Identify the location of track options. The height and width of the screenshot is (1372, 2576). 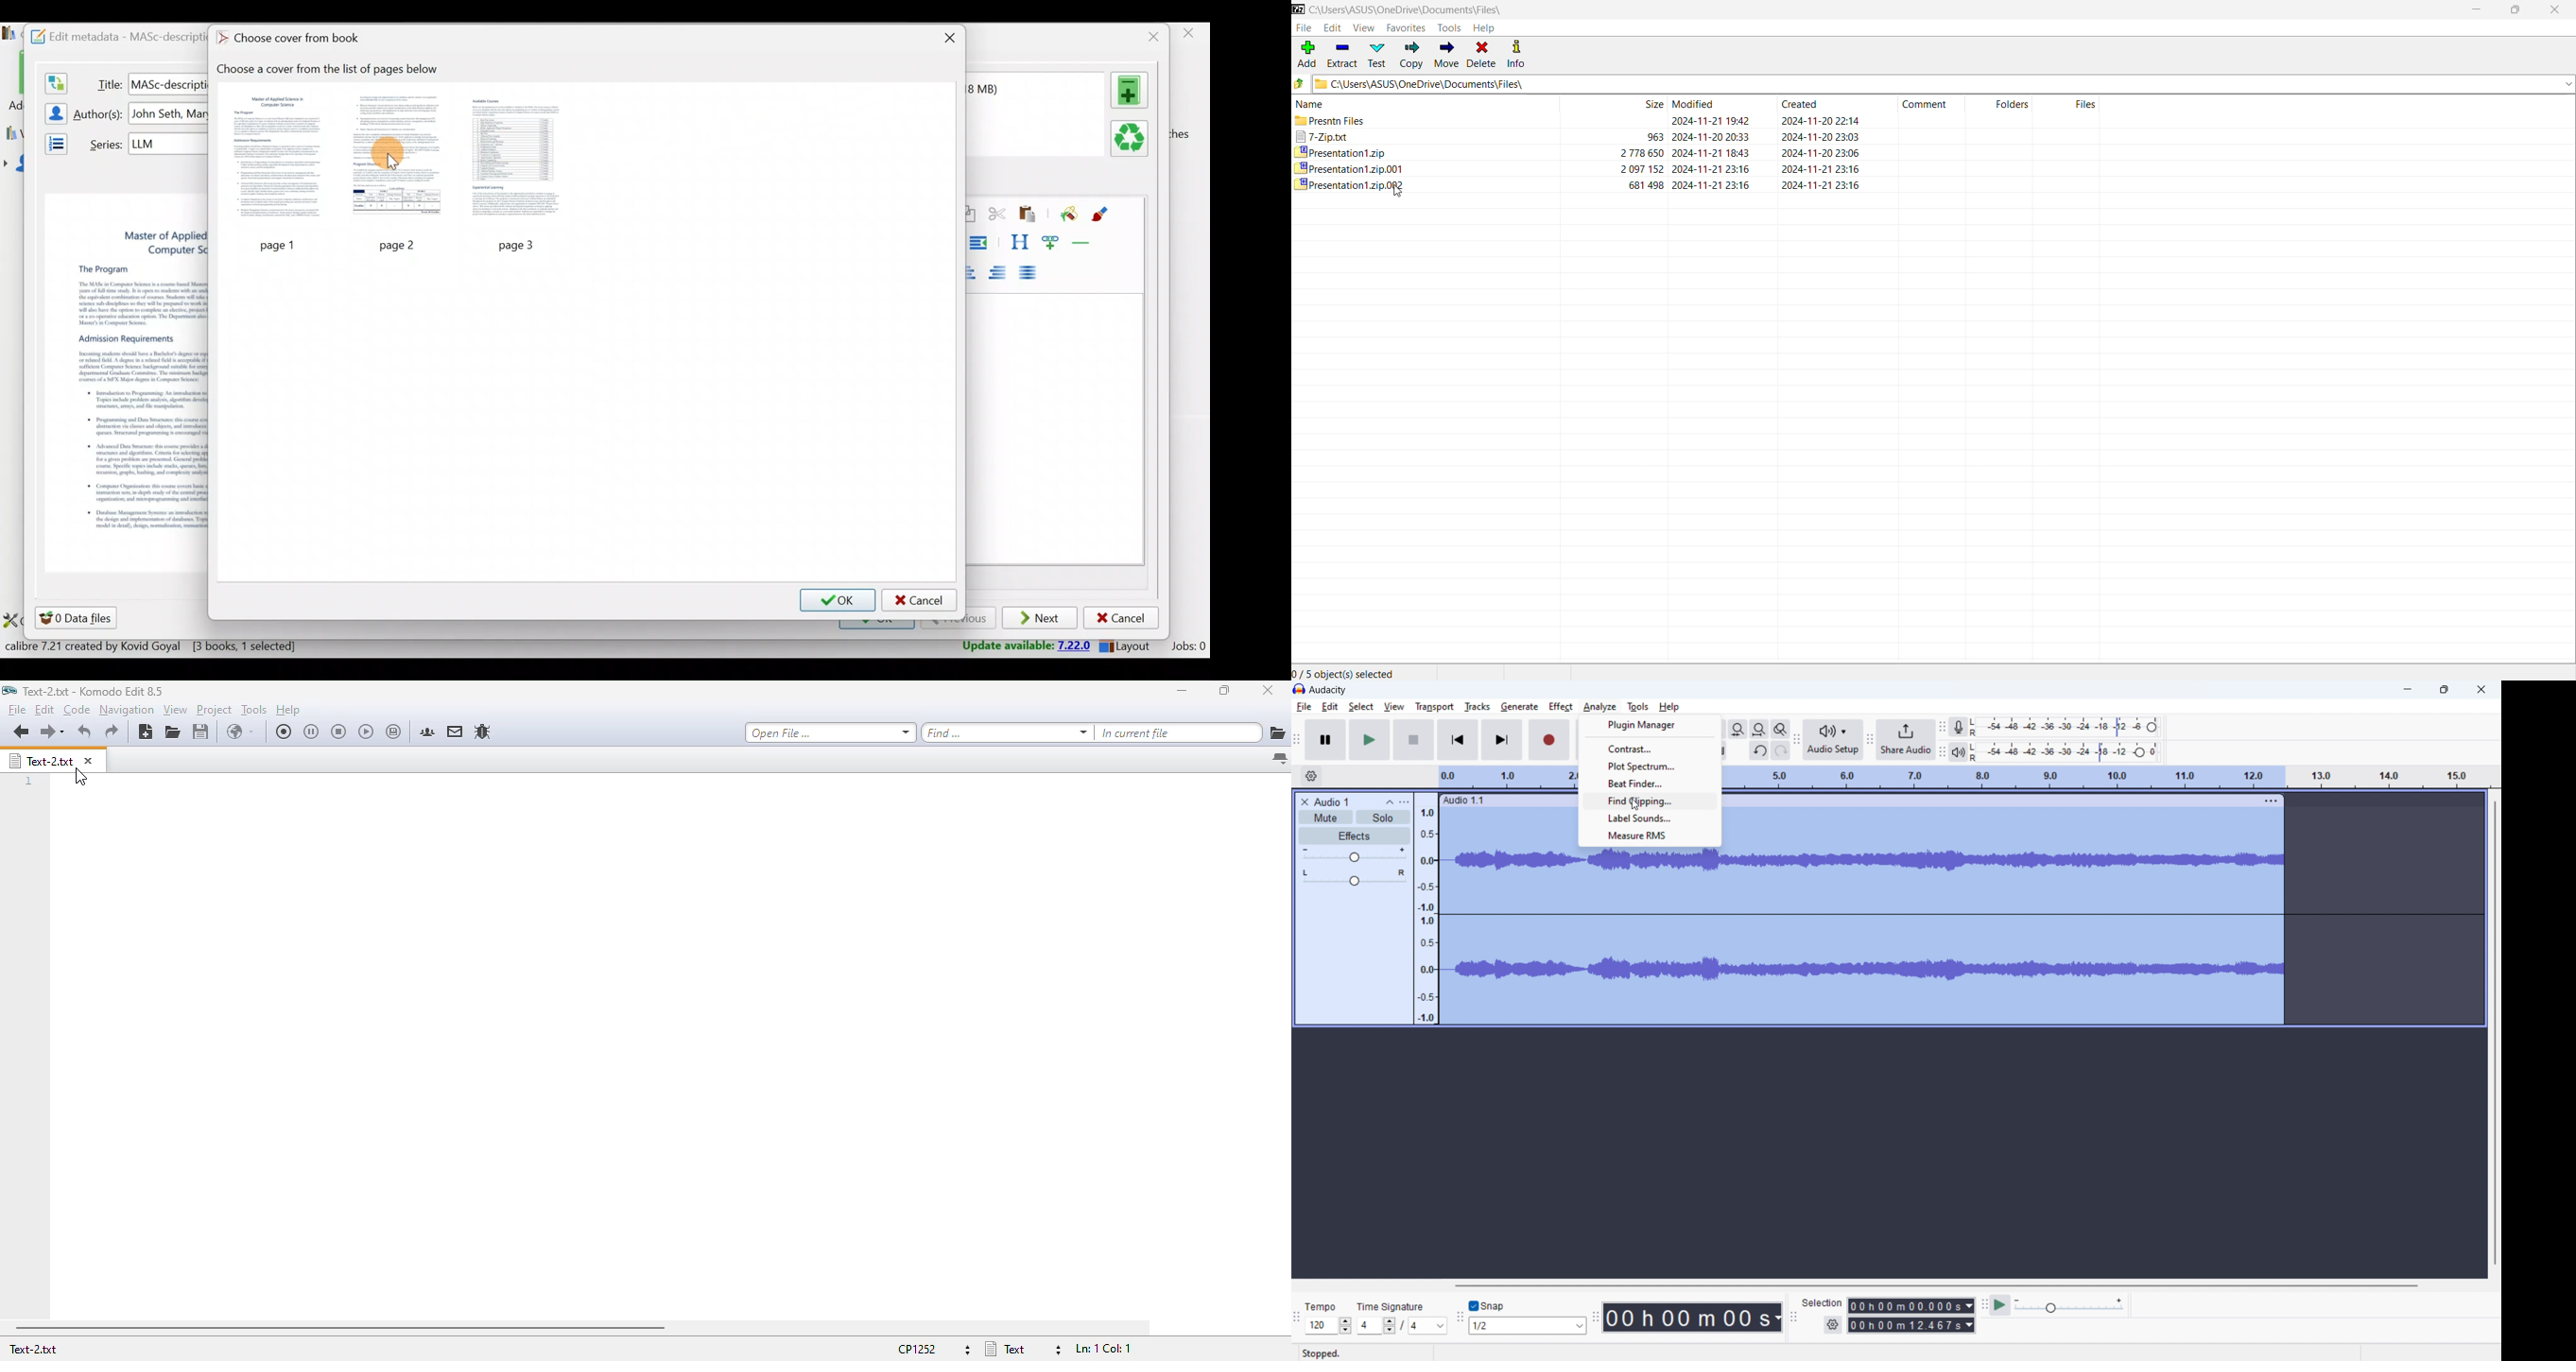
(2270, 798).